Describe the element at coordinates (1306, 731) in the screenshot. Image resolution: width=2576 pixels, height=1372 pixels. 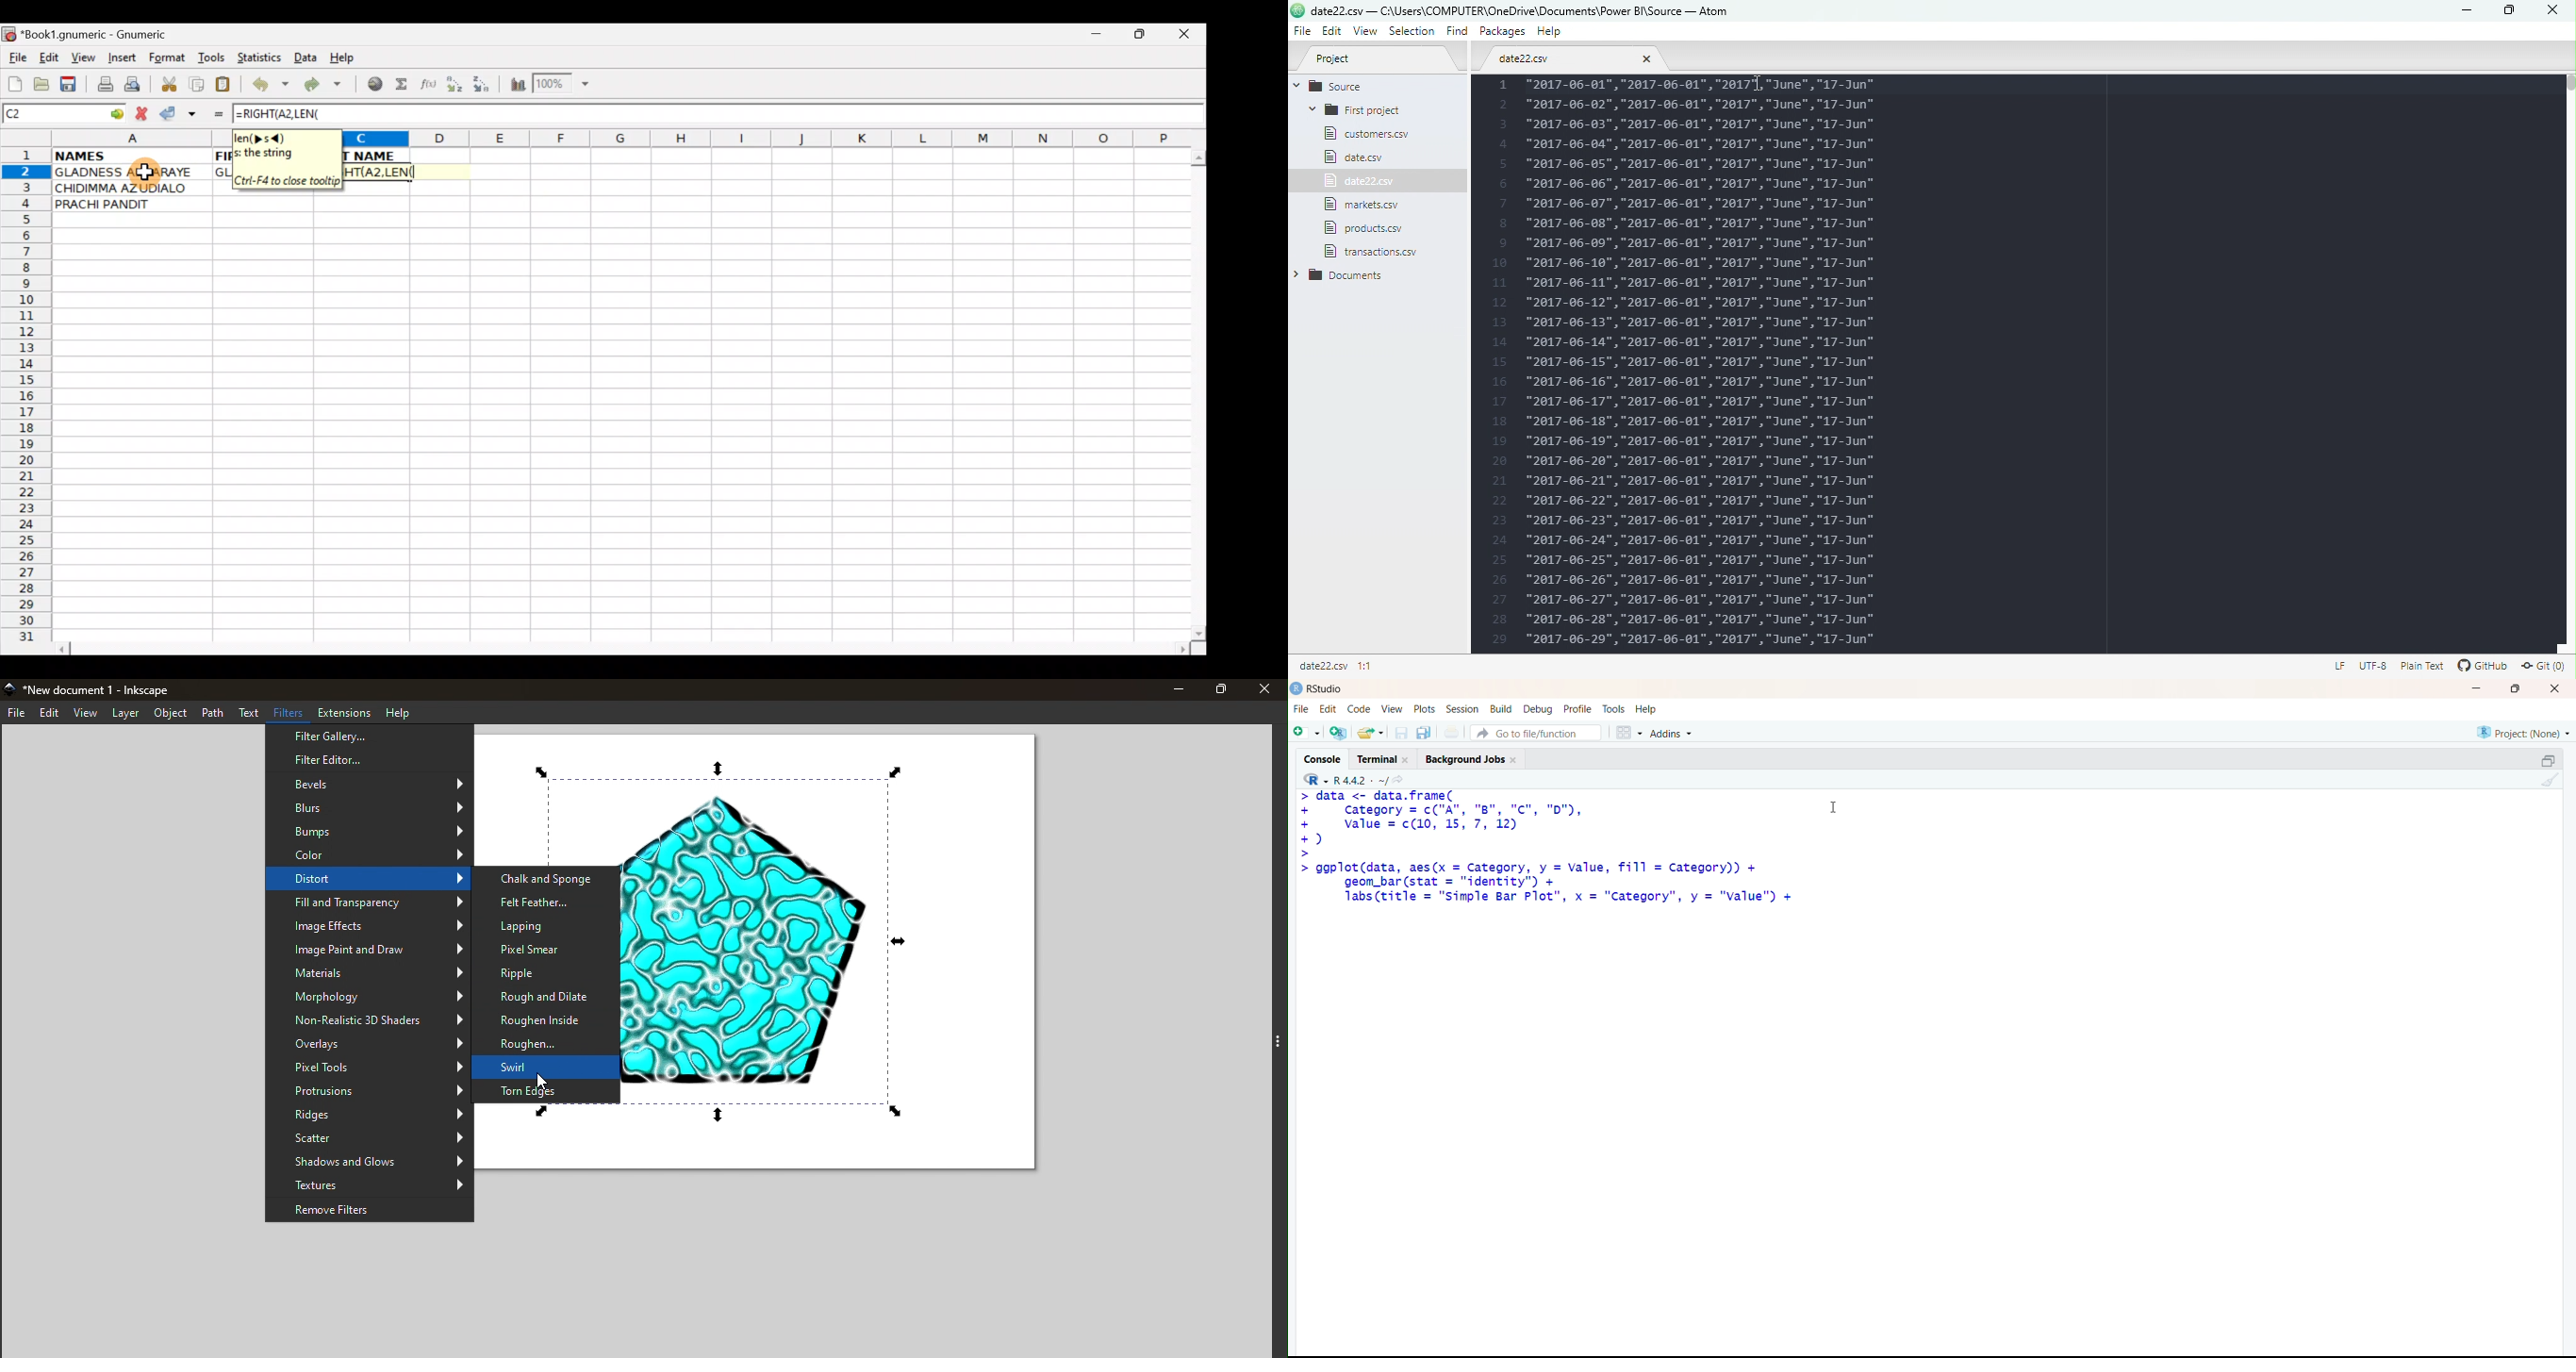
I see `new file` at that location.